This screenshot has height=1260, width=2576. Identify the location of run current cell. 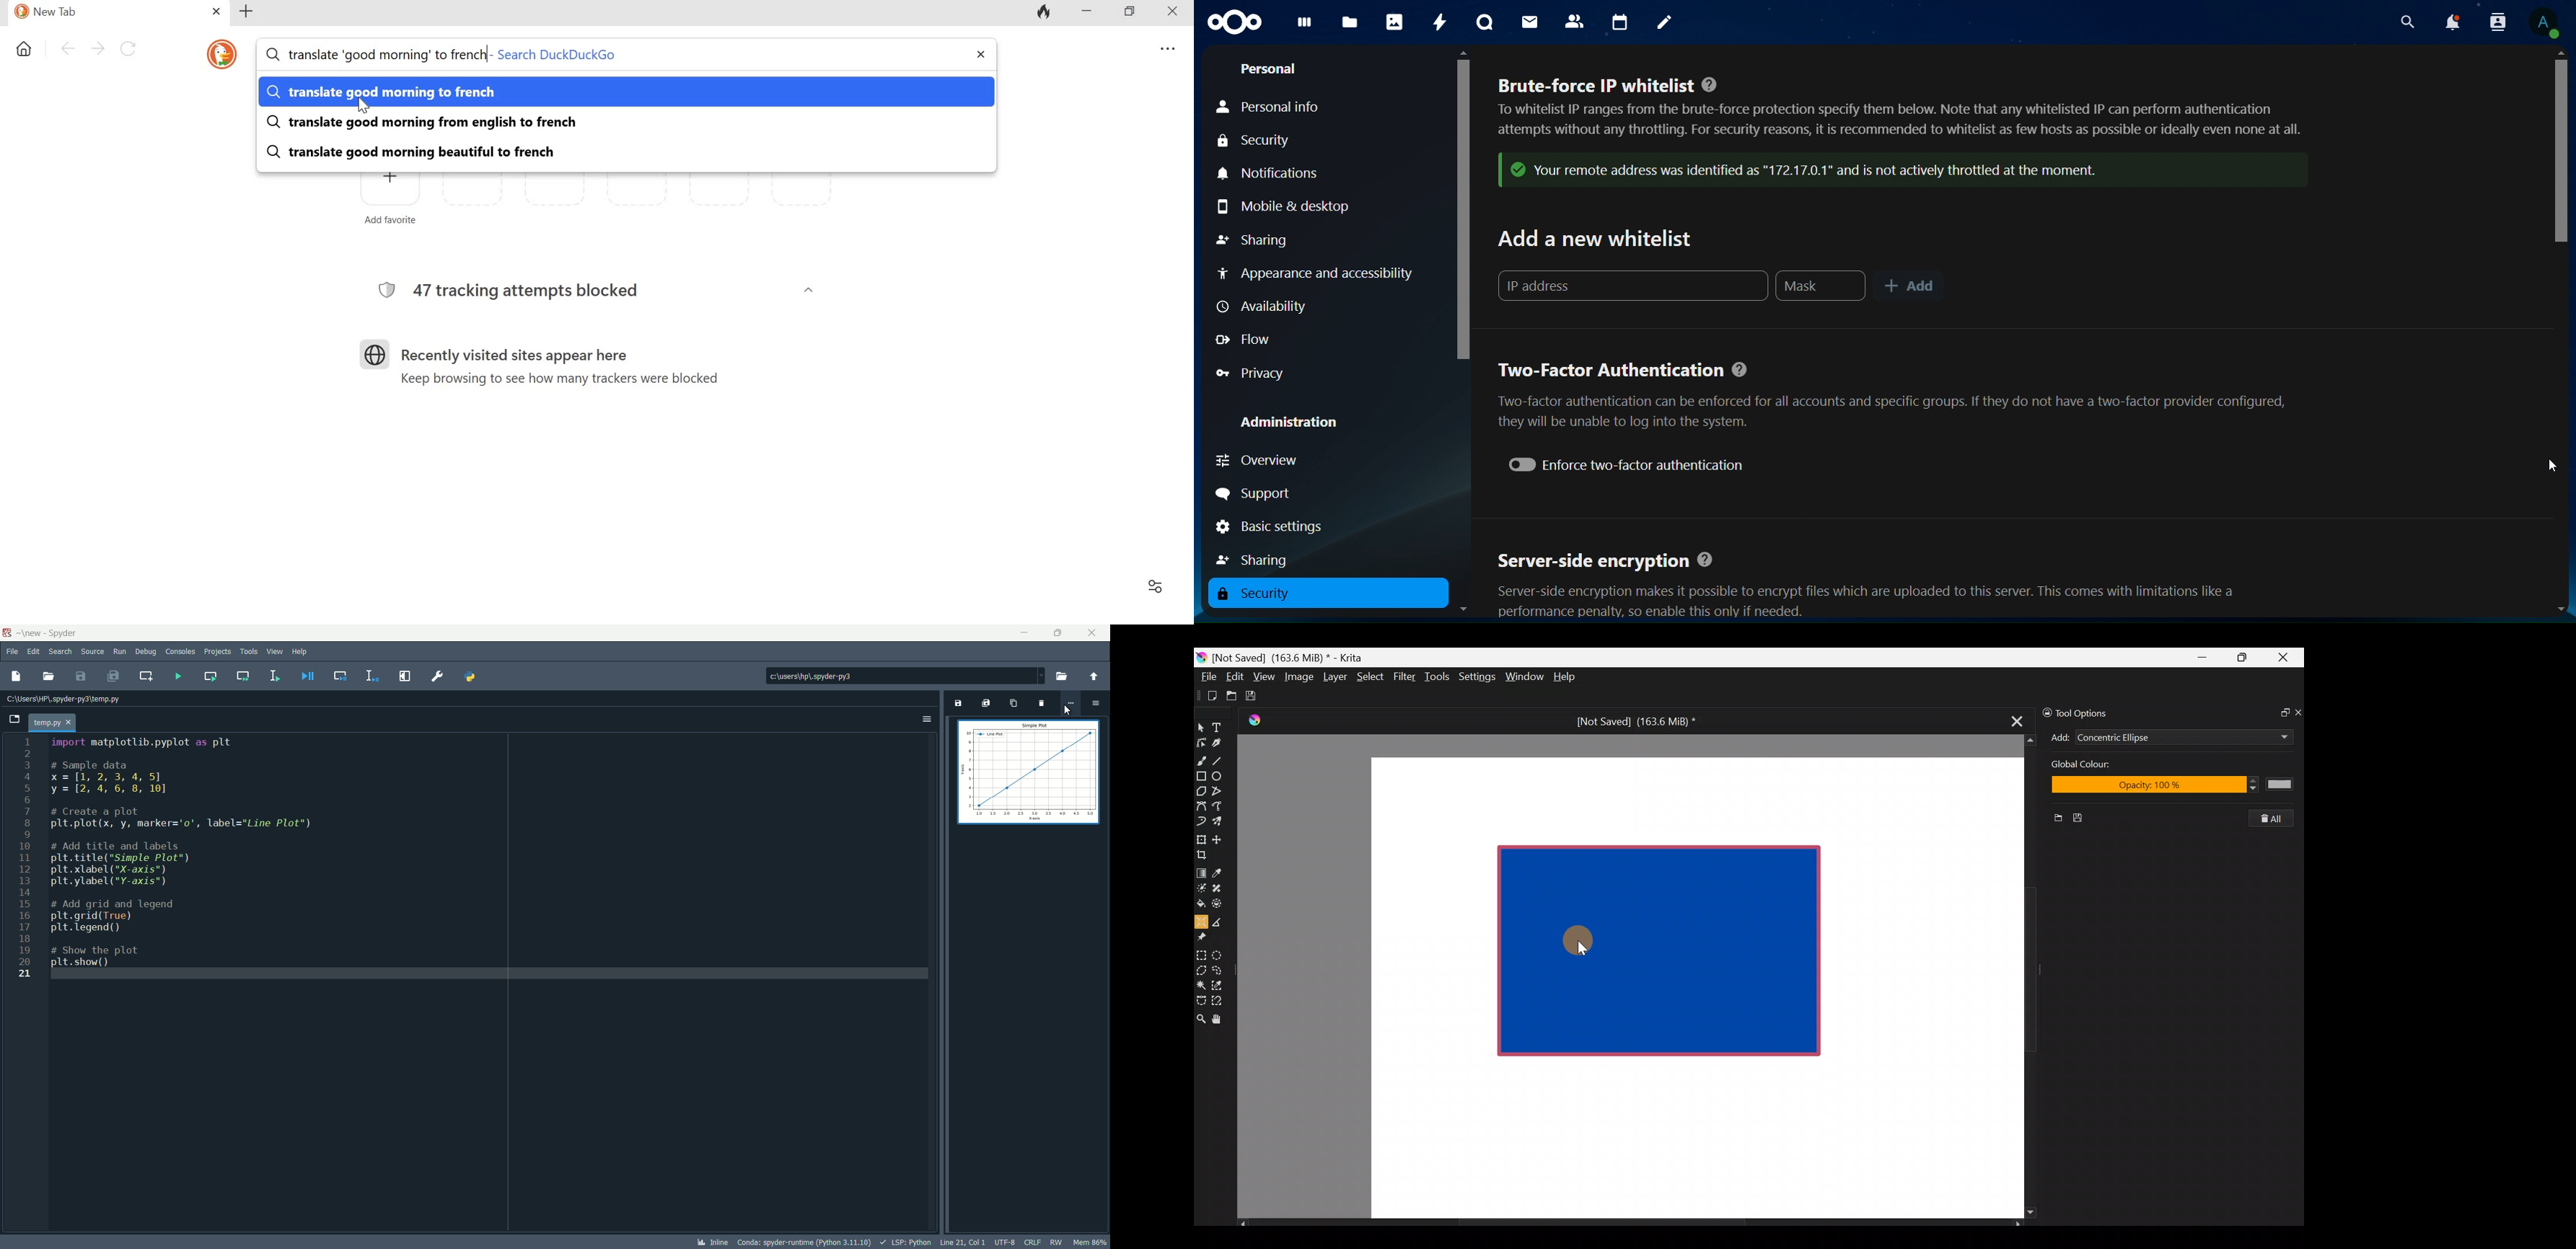
(207, 675).